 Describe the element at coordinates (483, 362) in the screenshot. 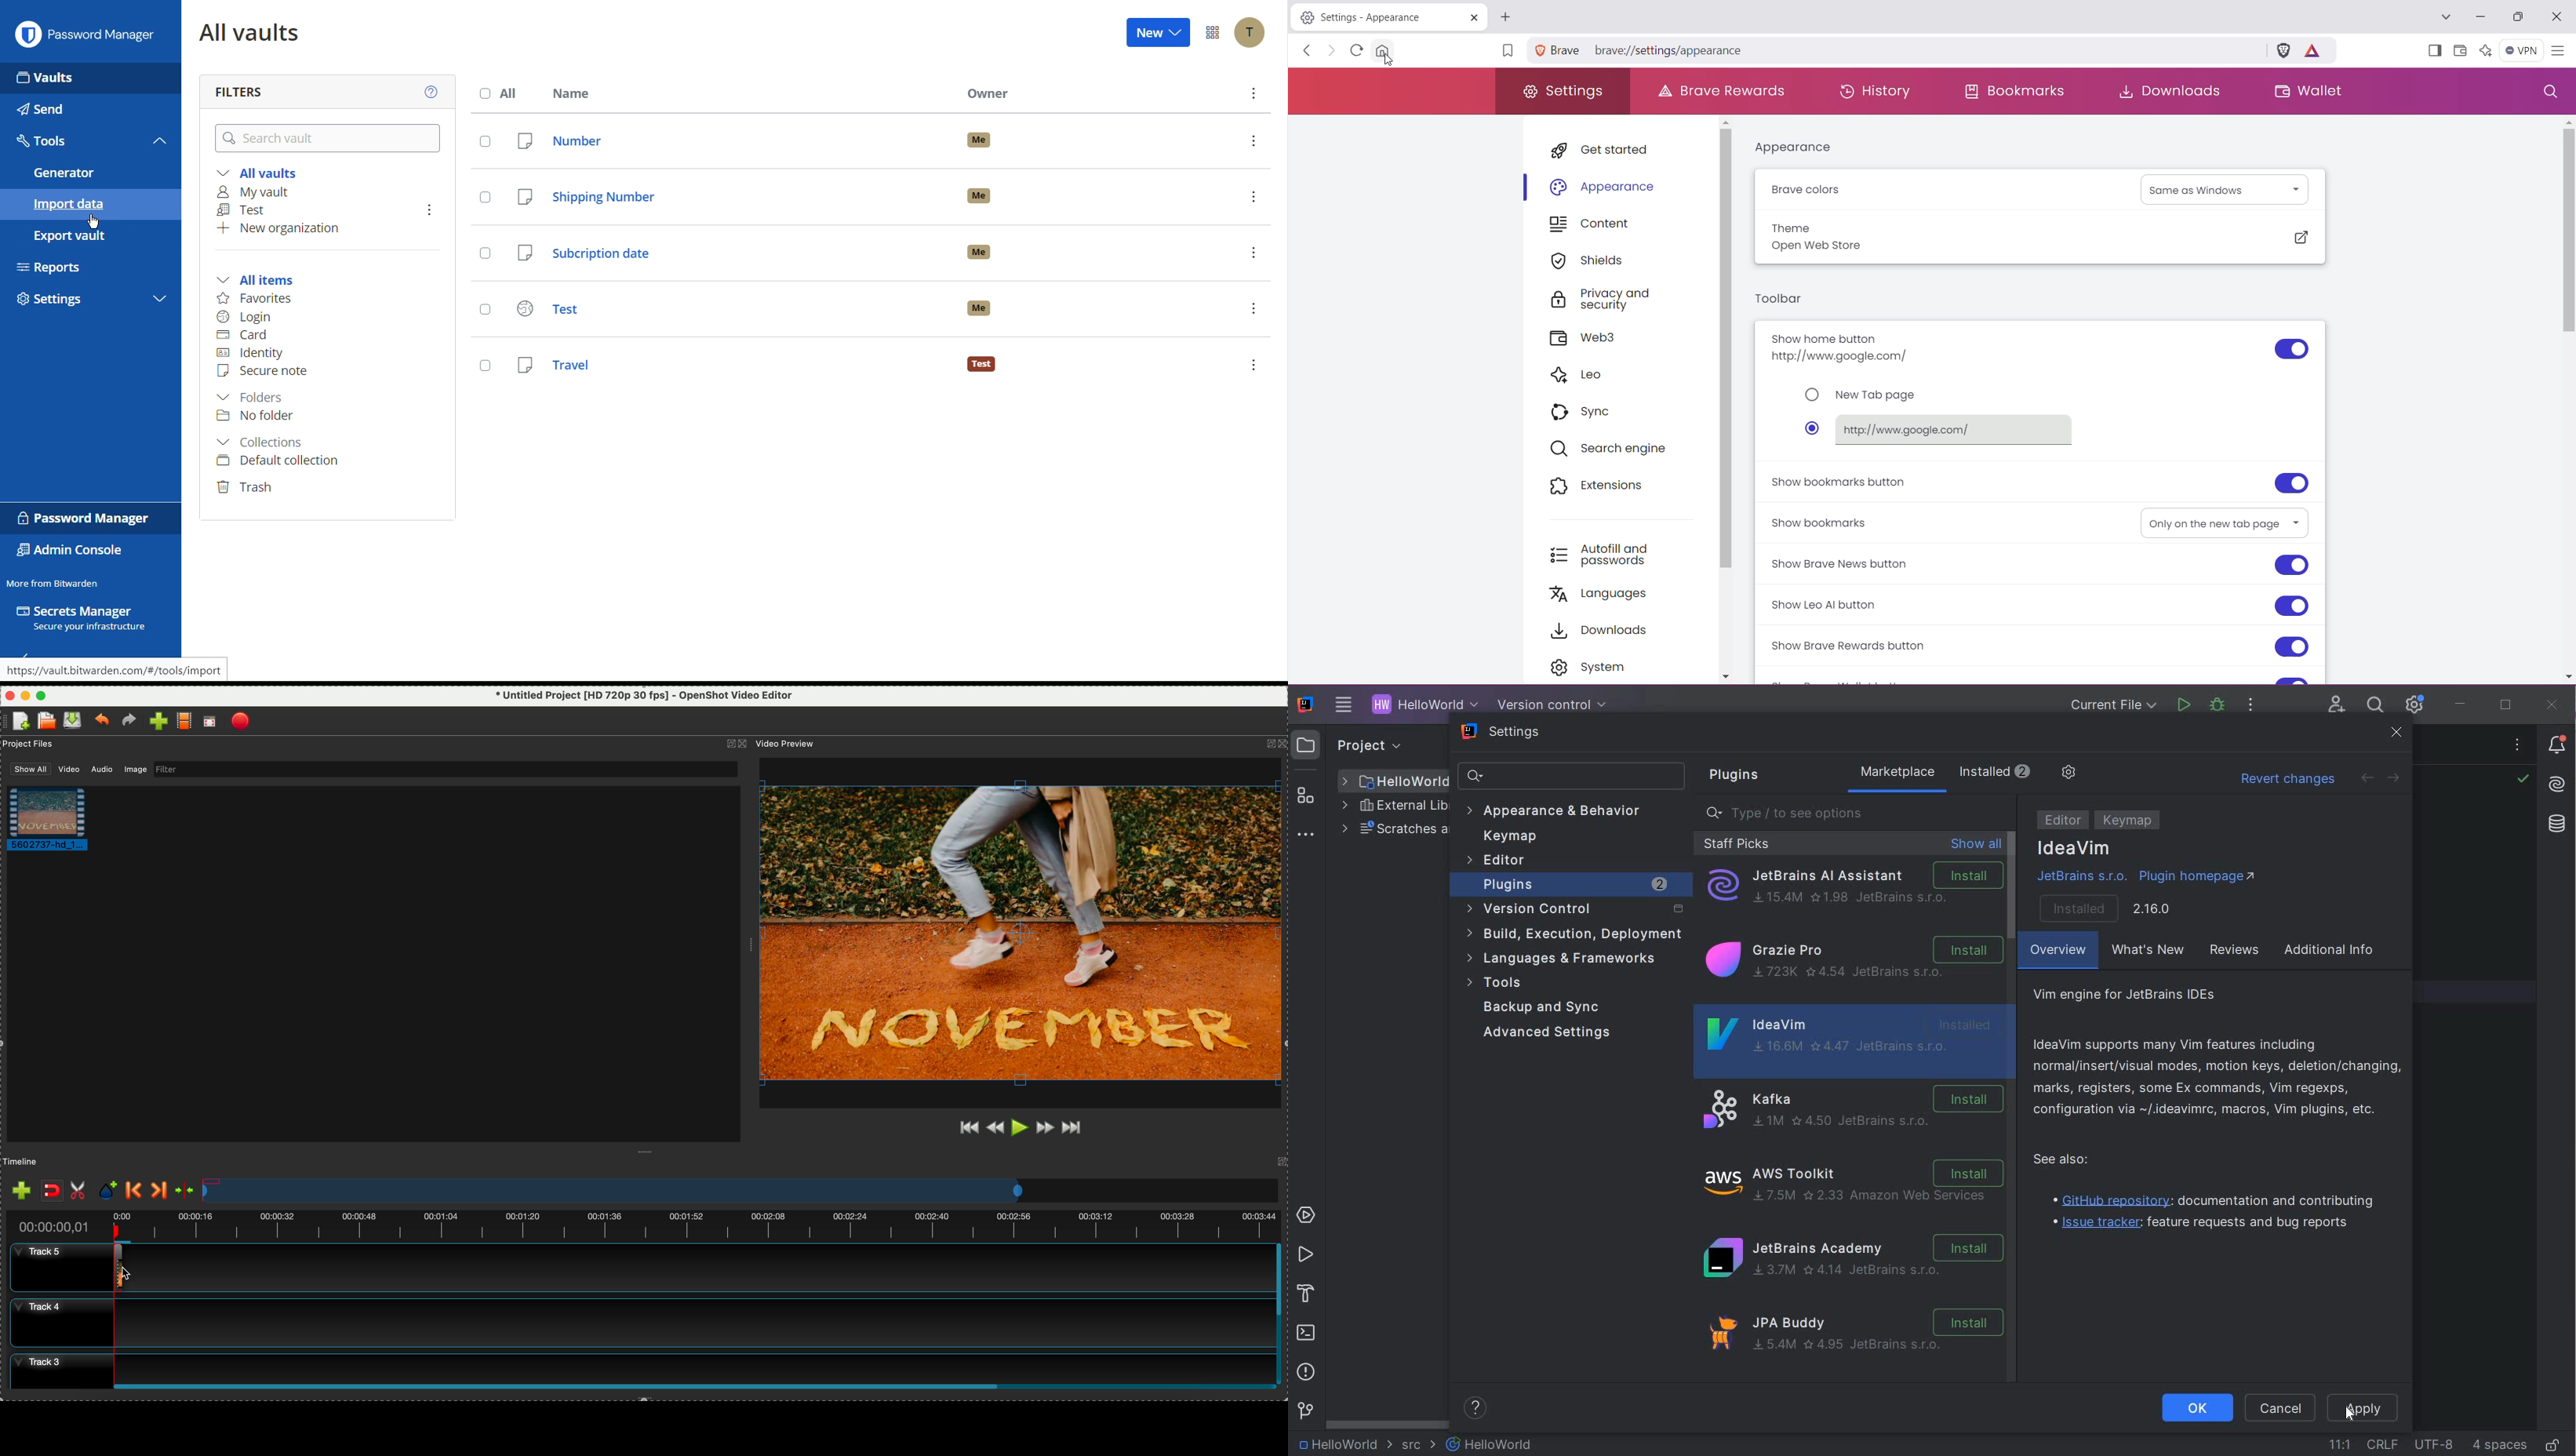

I see `select entry` at that location.